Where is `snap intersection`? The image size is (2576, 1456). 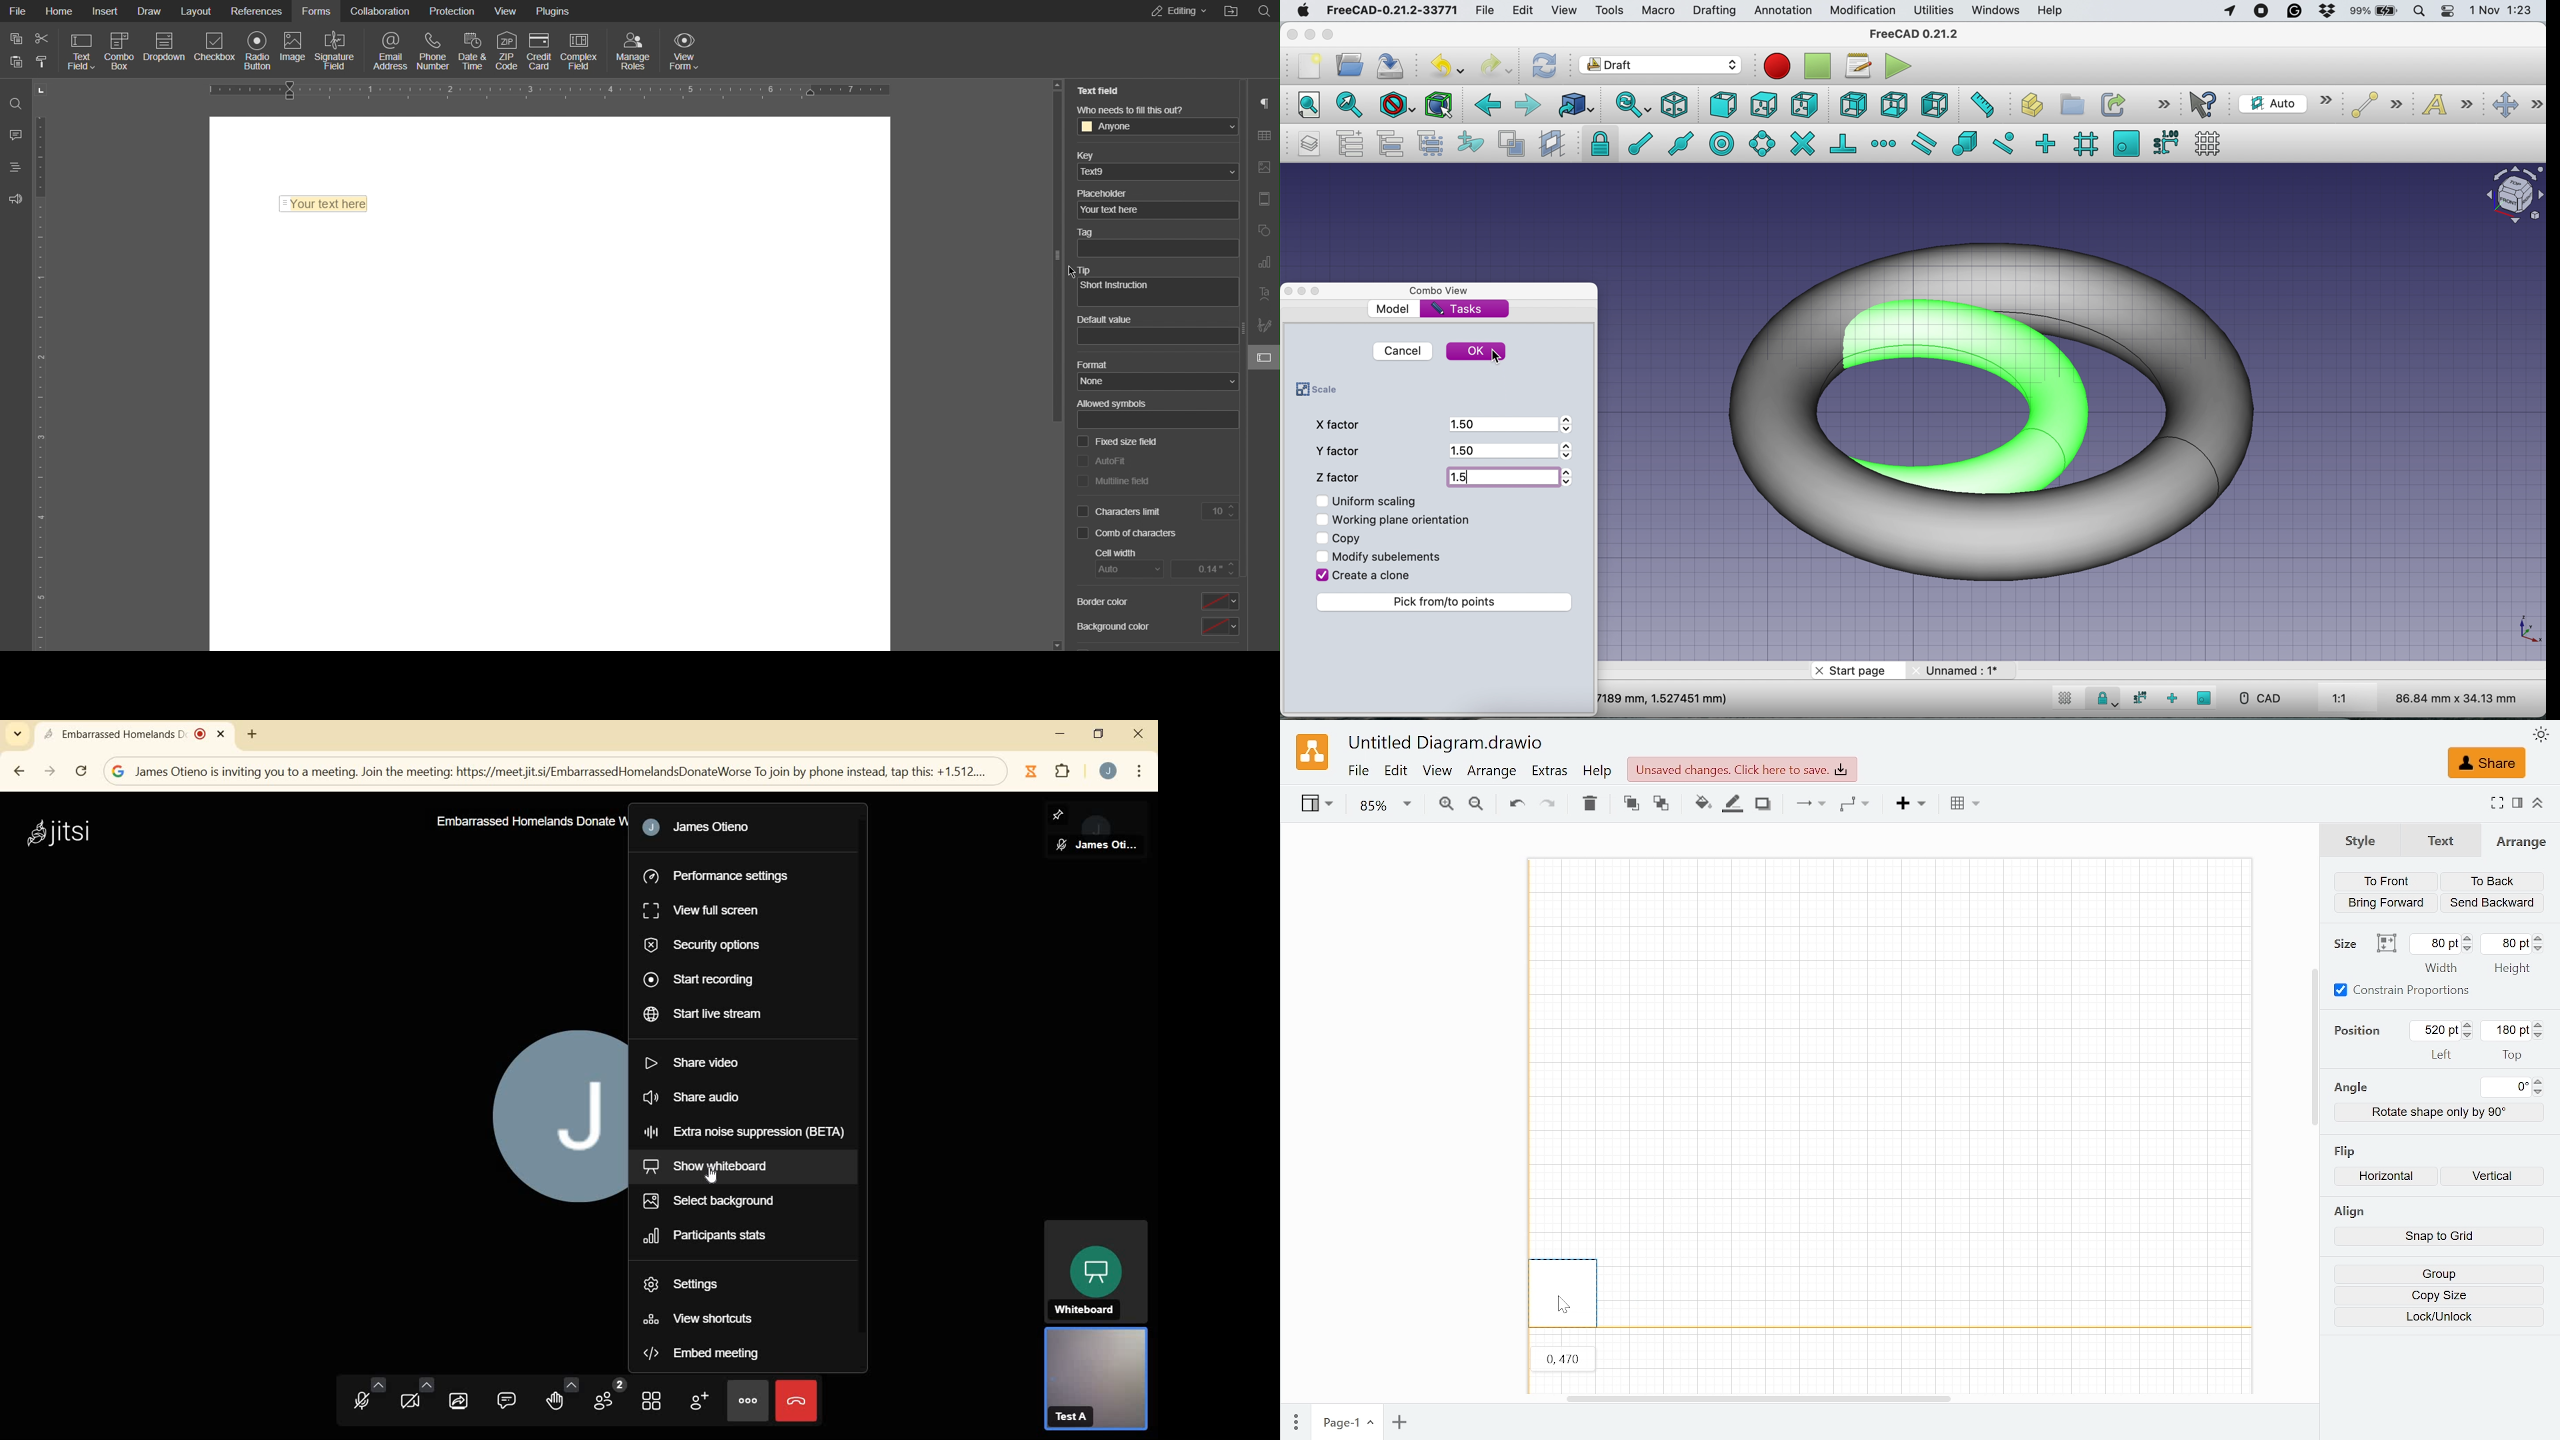 snap intersection is located at coordinates (1802, 143).